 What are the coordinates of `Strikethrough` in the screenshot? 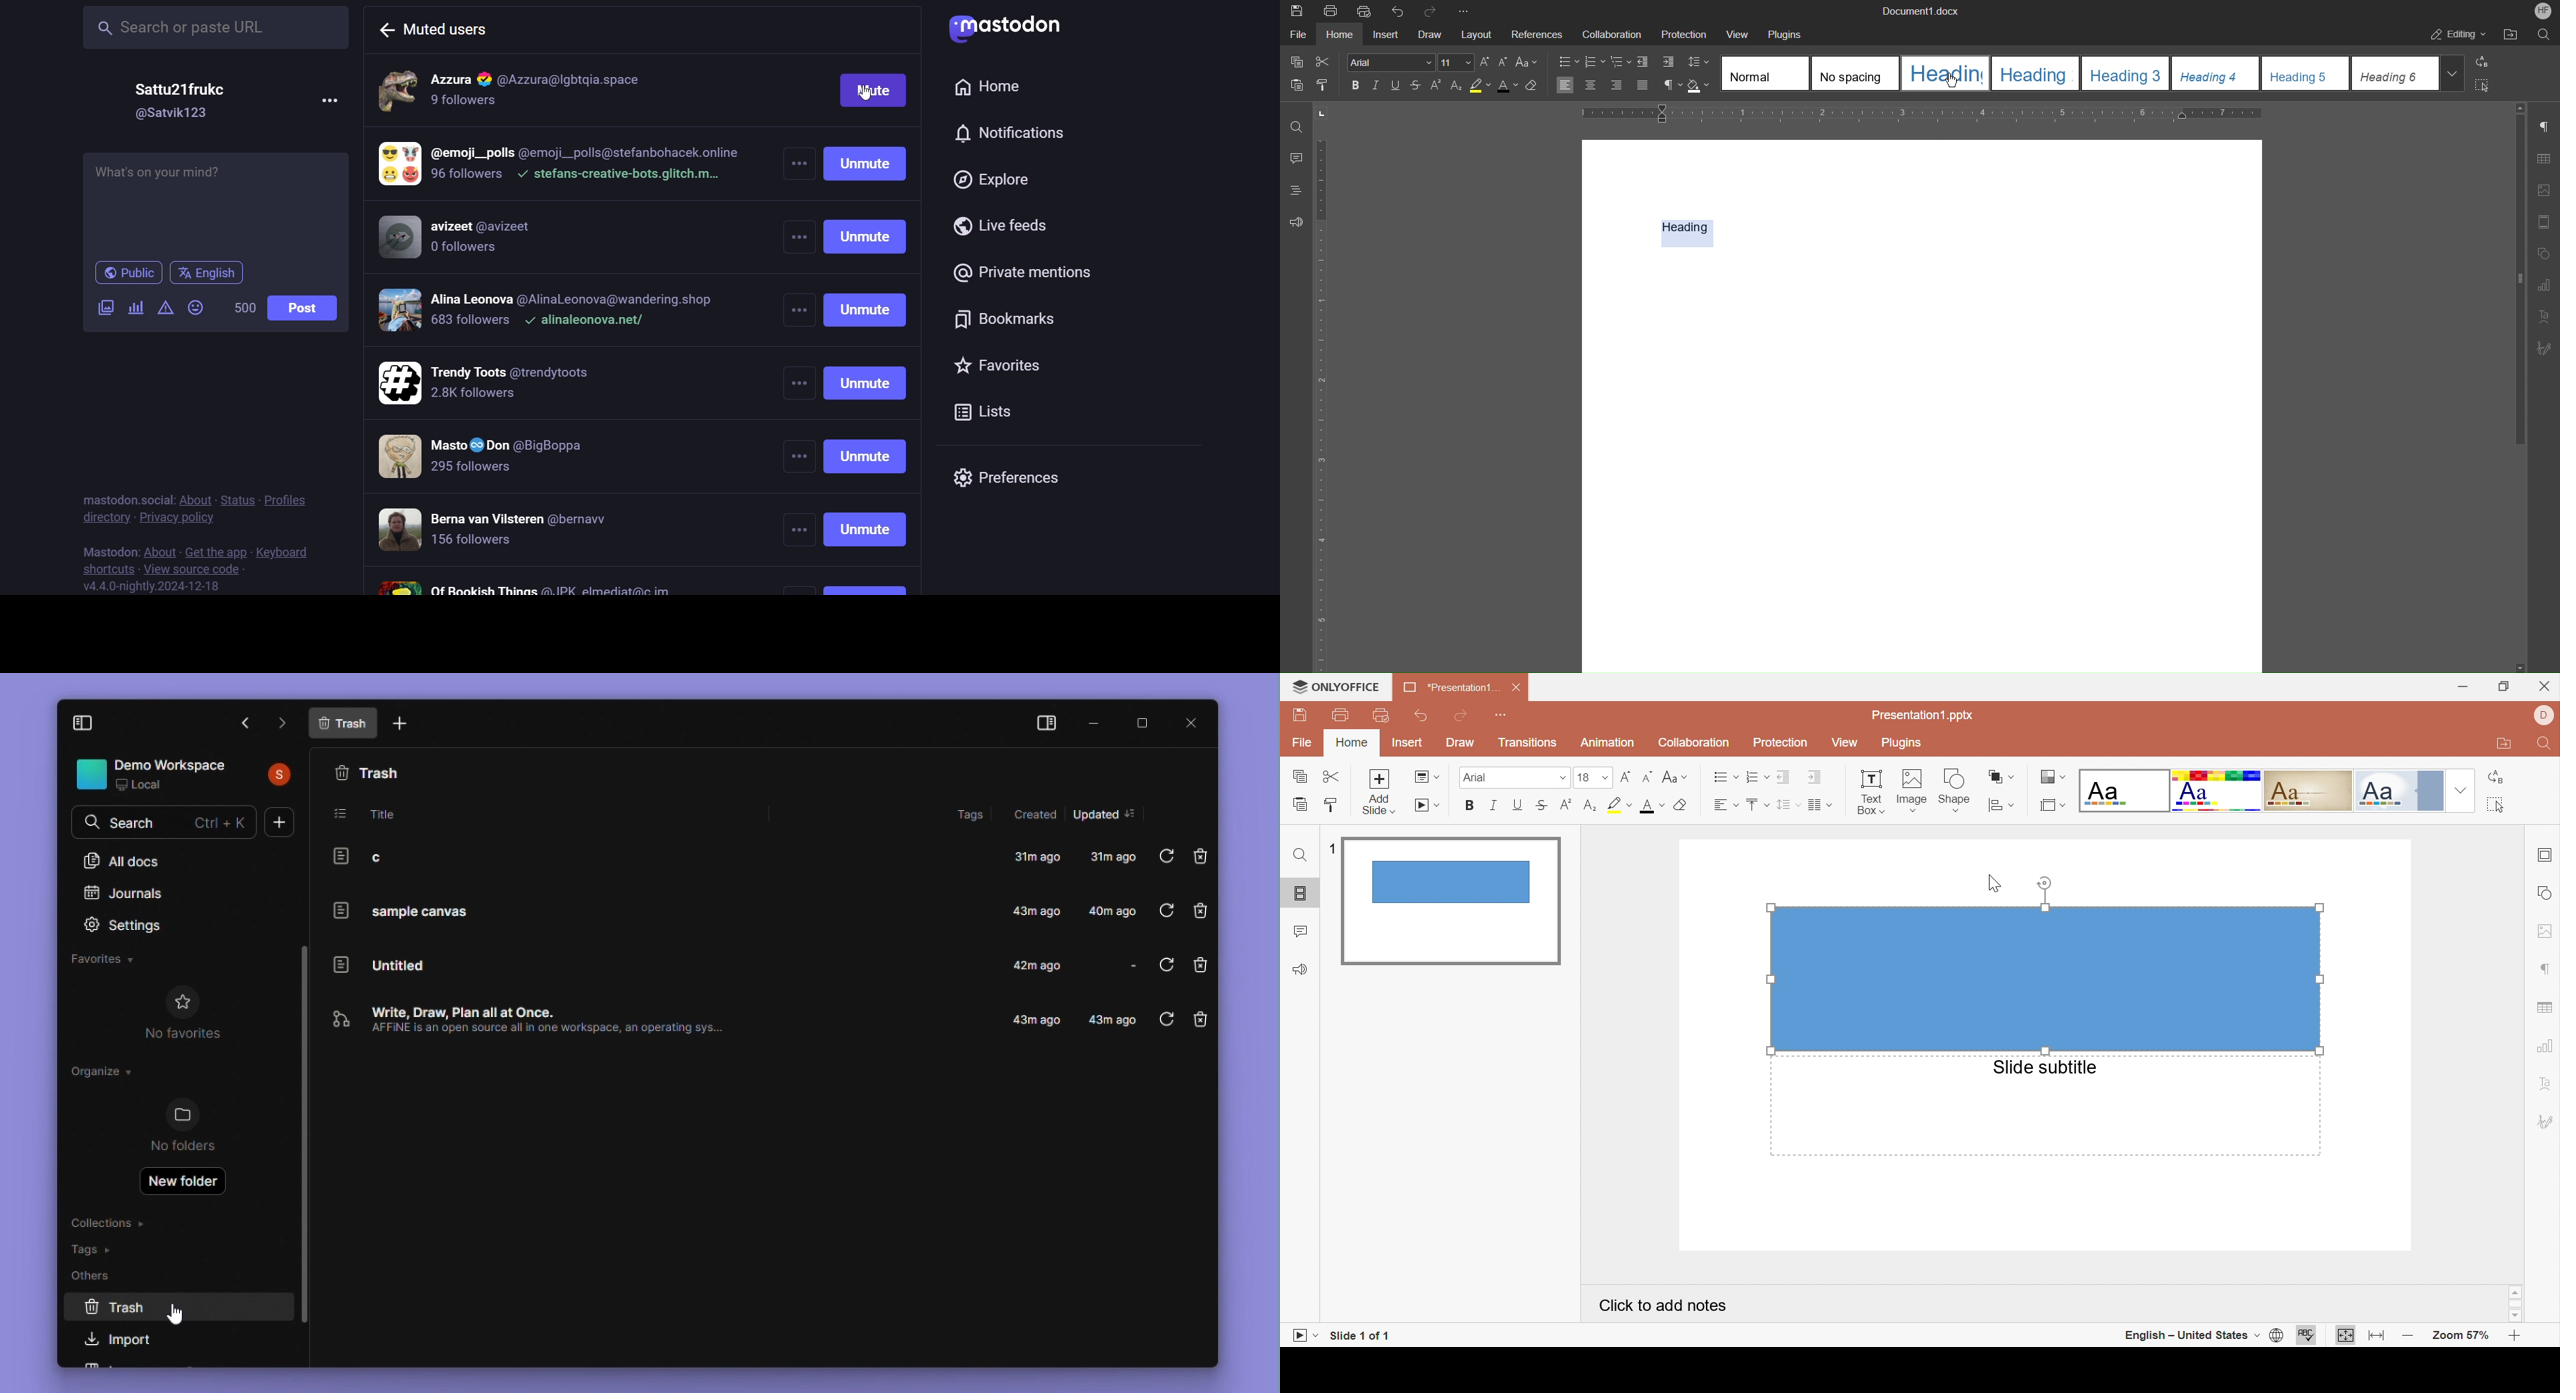 It's located at (1541, 807).